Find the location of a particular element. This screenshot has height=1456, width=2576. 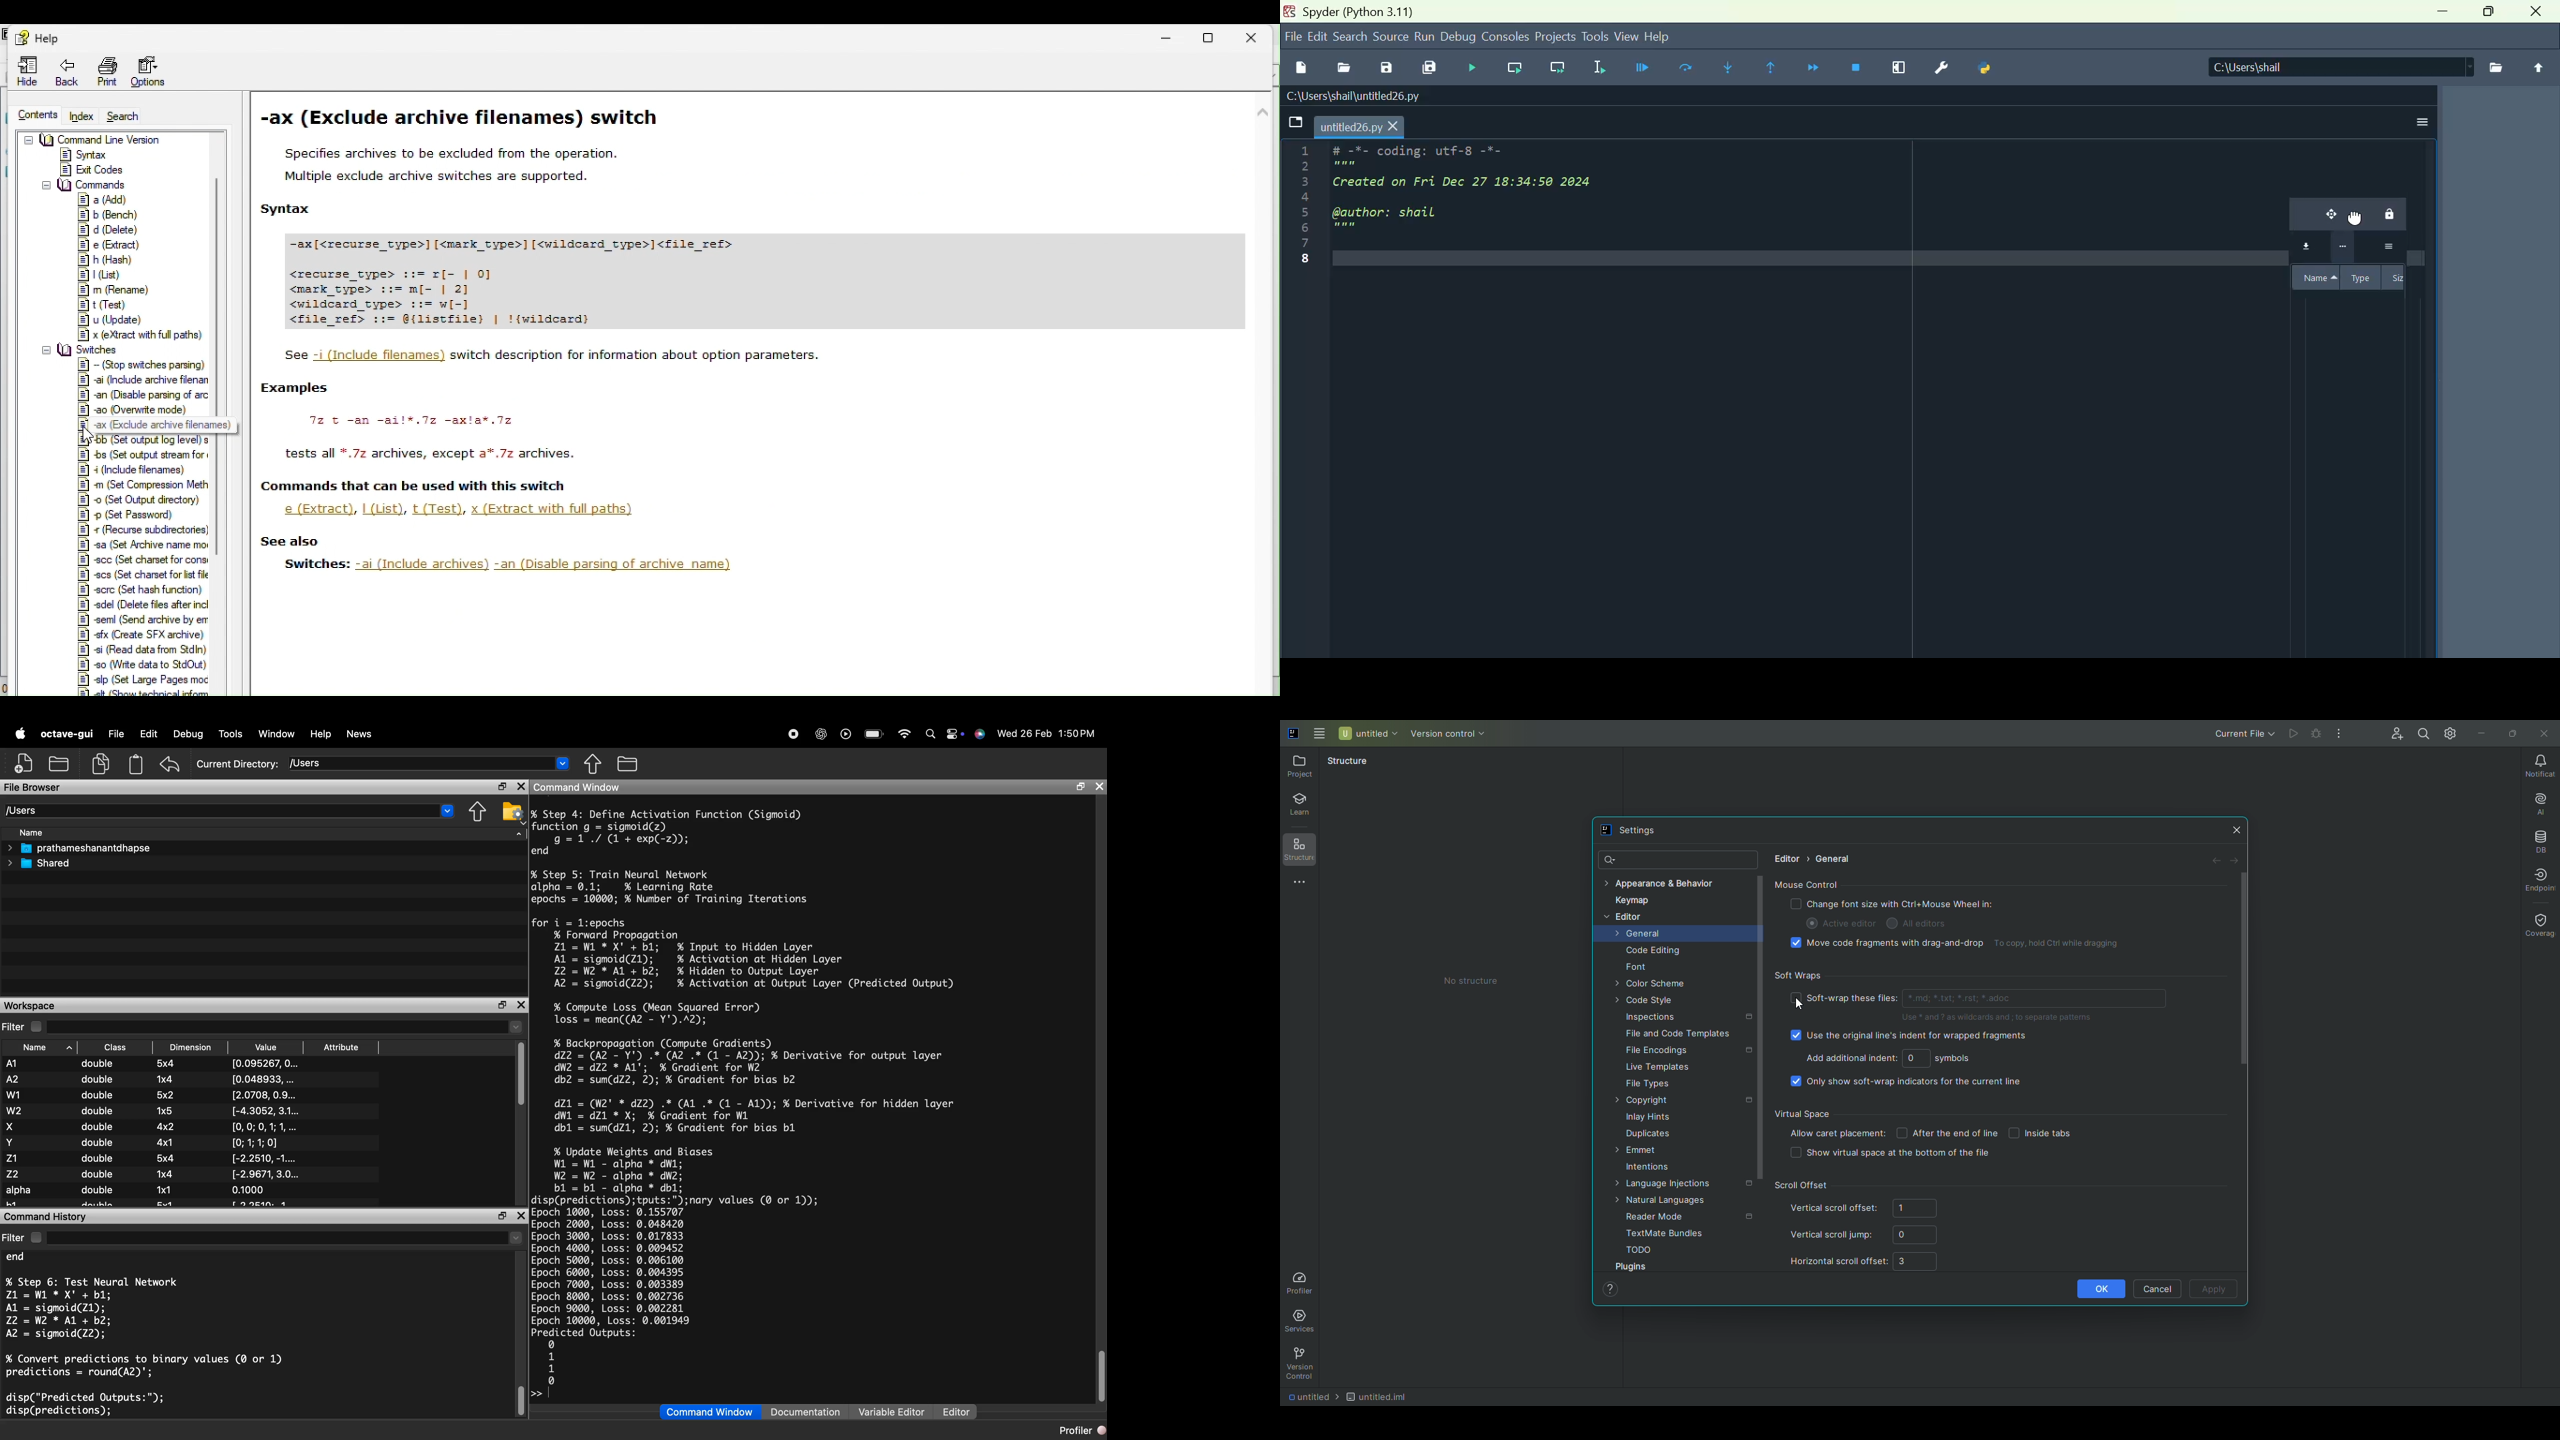

alpha is located at coordinates (20, 1191).